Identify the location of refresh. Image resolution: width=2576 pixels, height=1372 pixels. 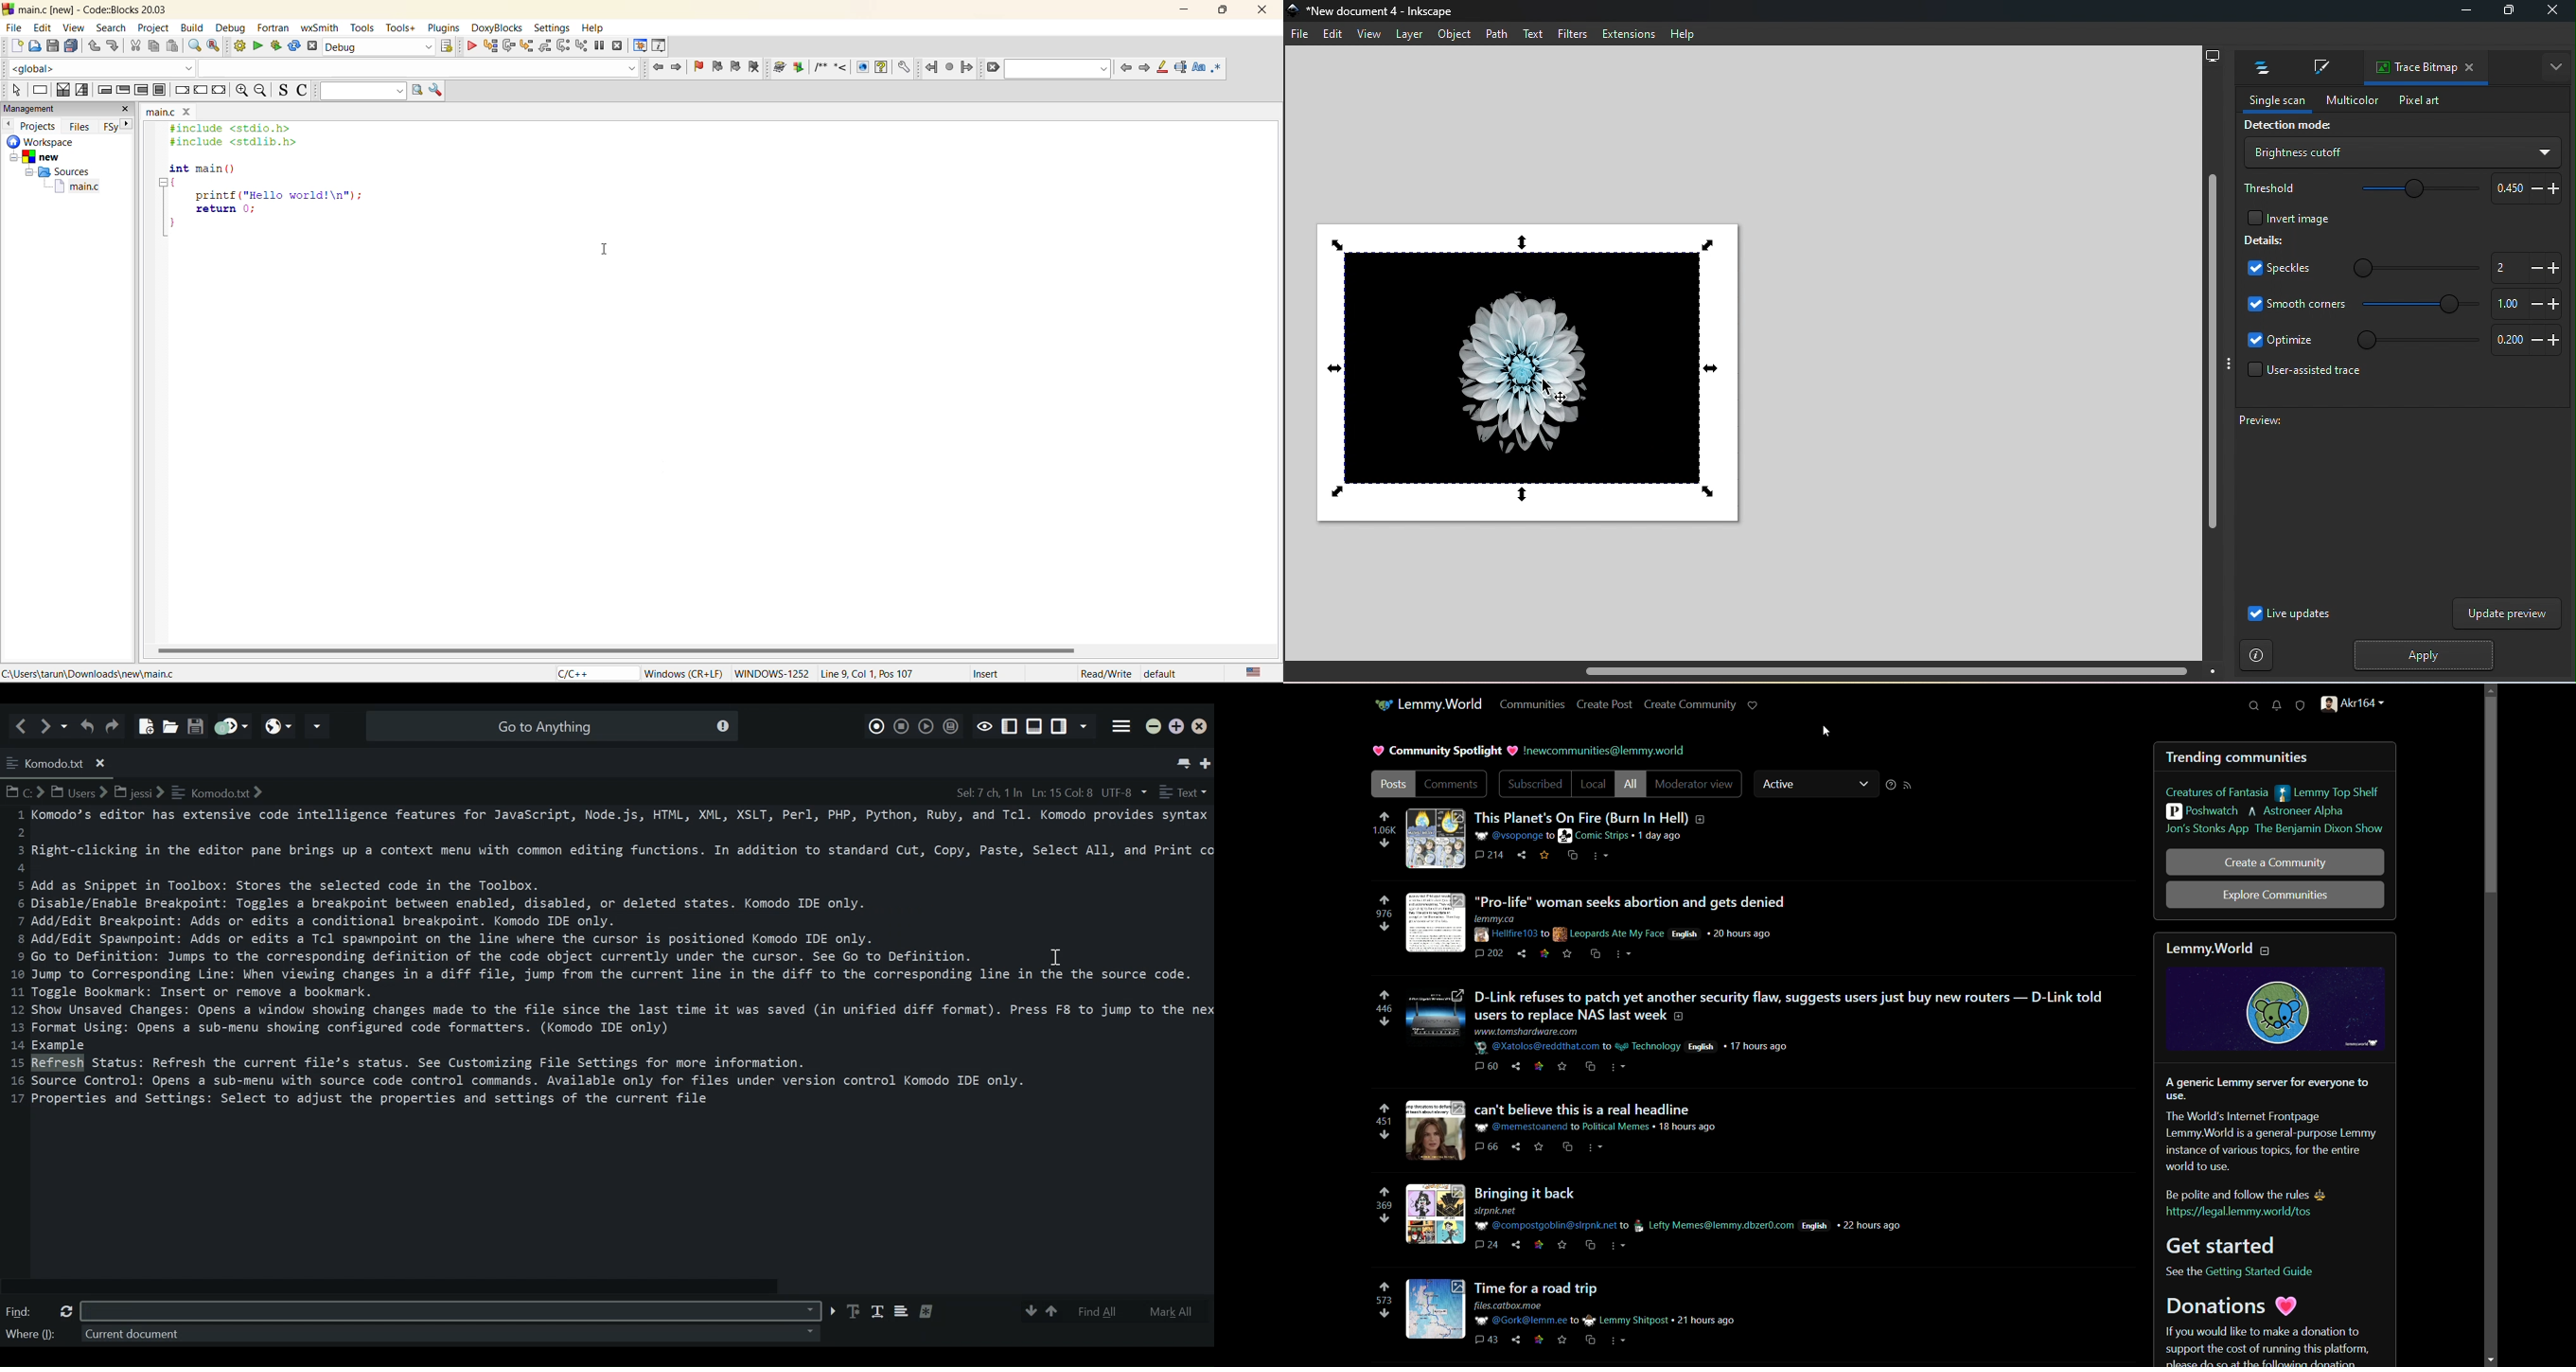
(63, 1311).